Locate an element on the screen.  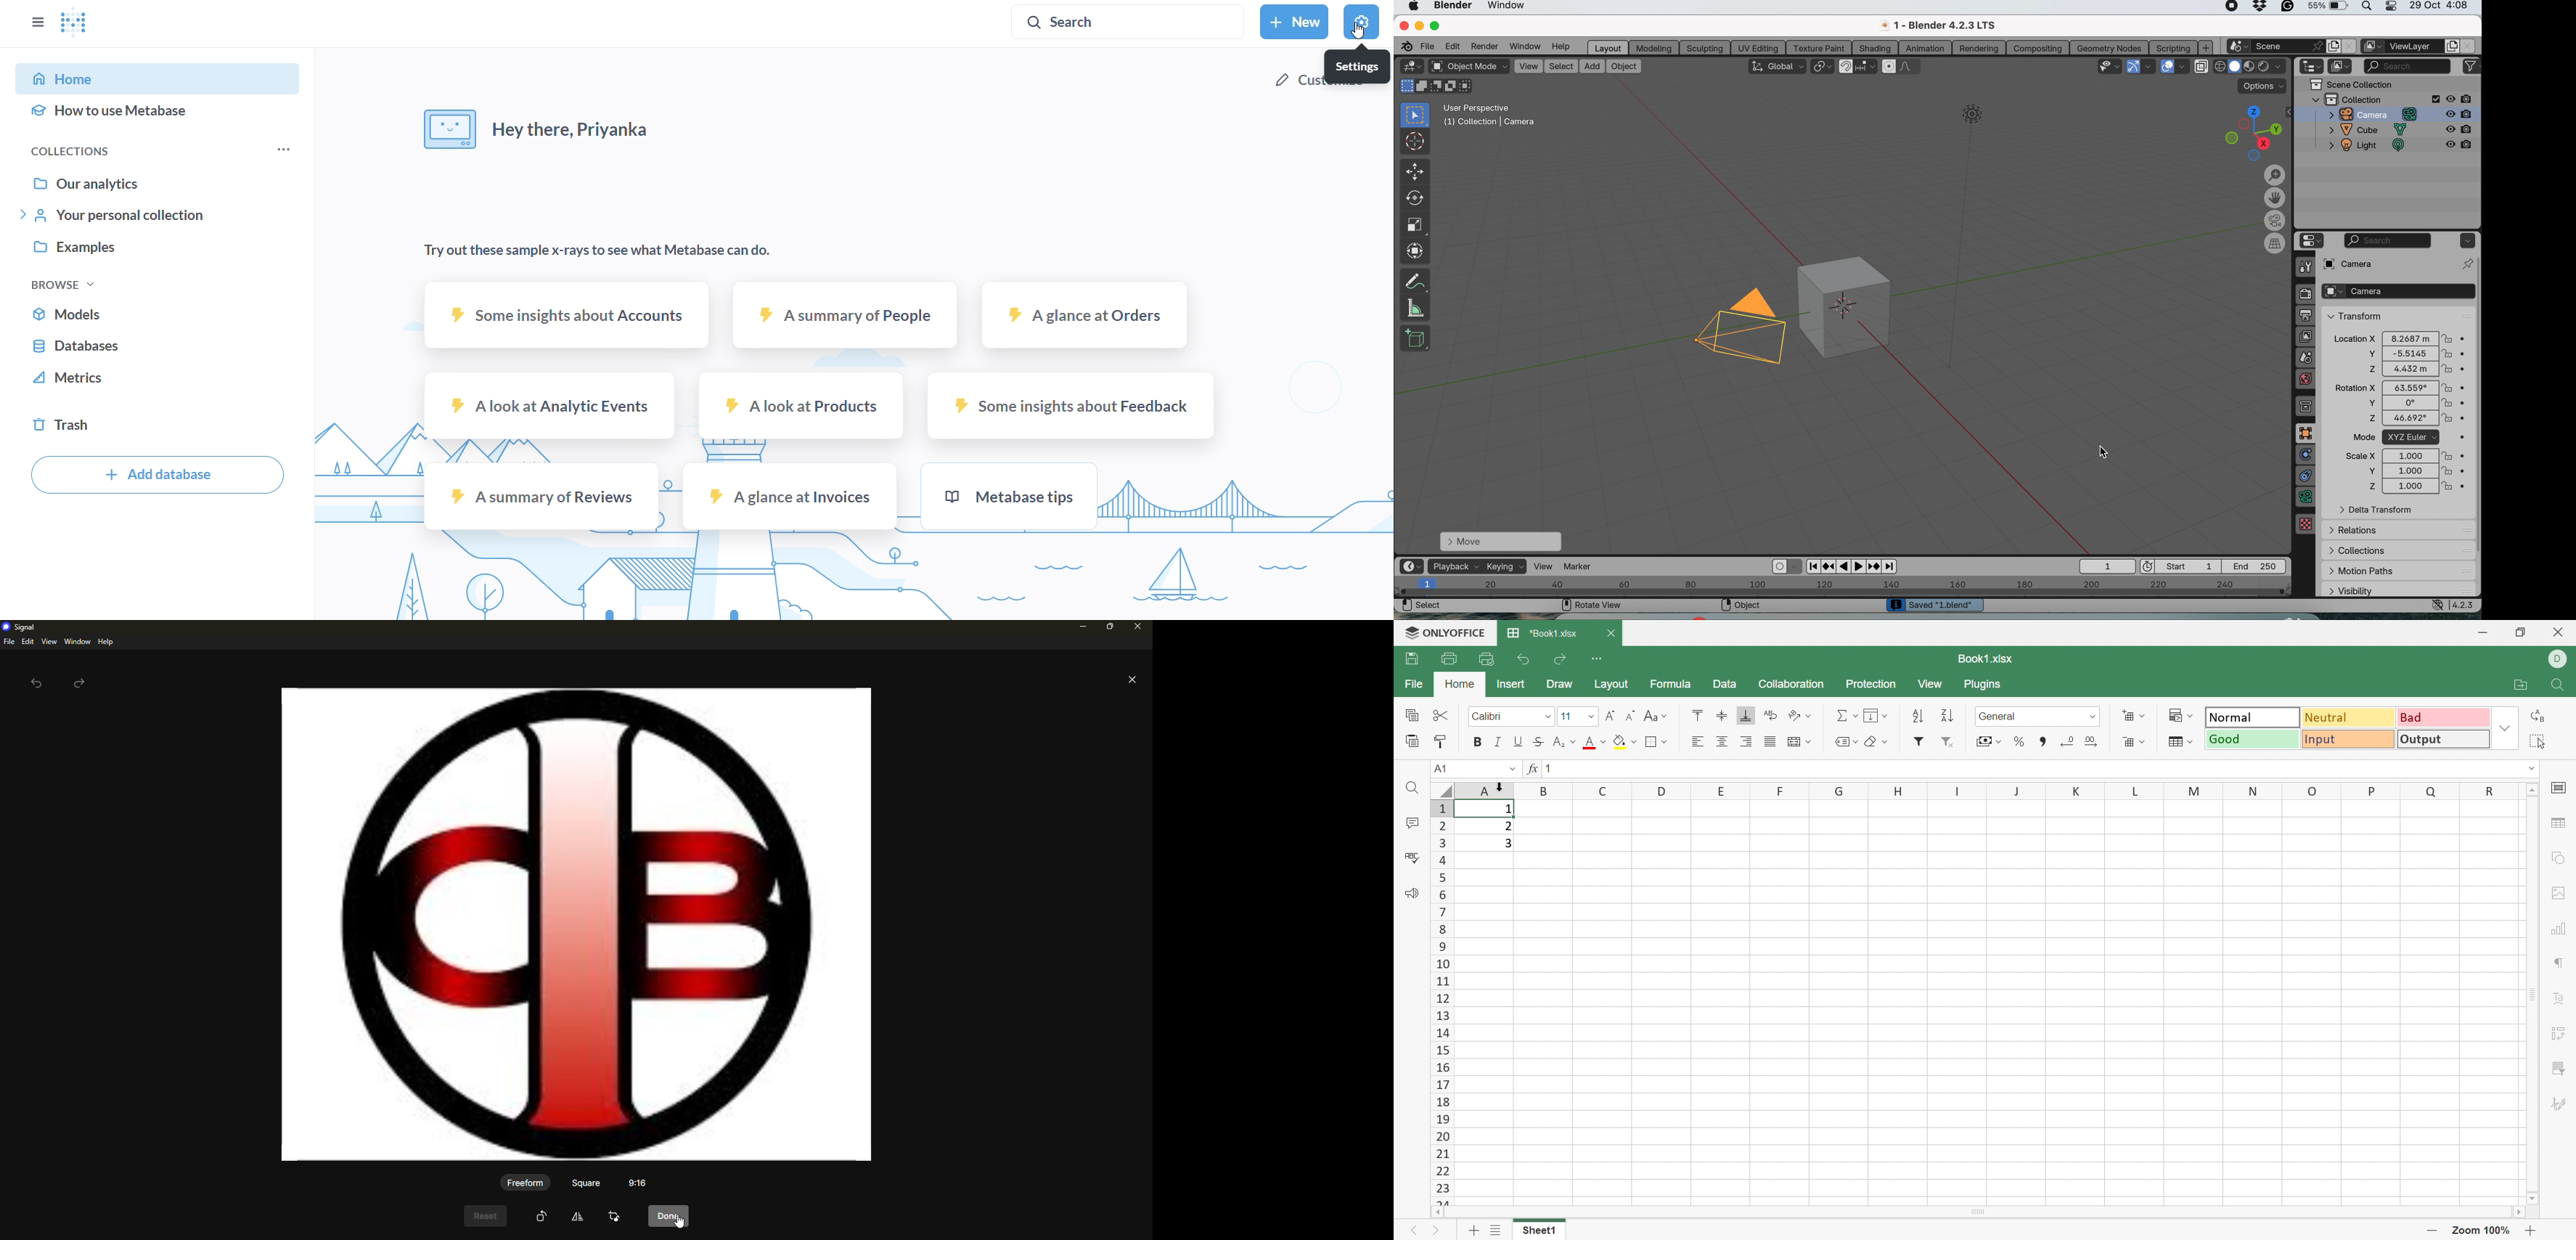
y -5.5145 is located at coordinates (2407, 354).